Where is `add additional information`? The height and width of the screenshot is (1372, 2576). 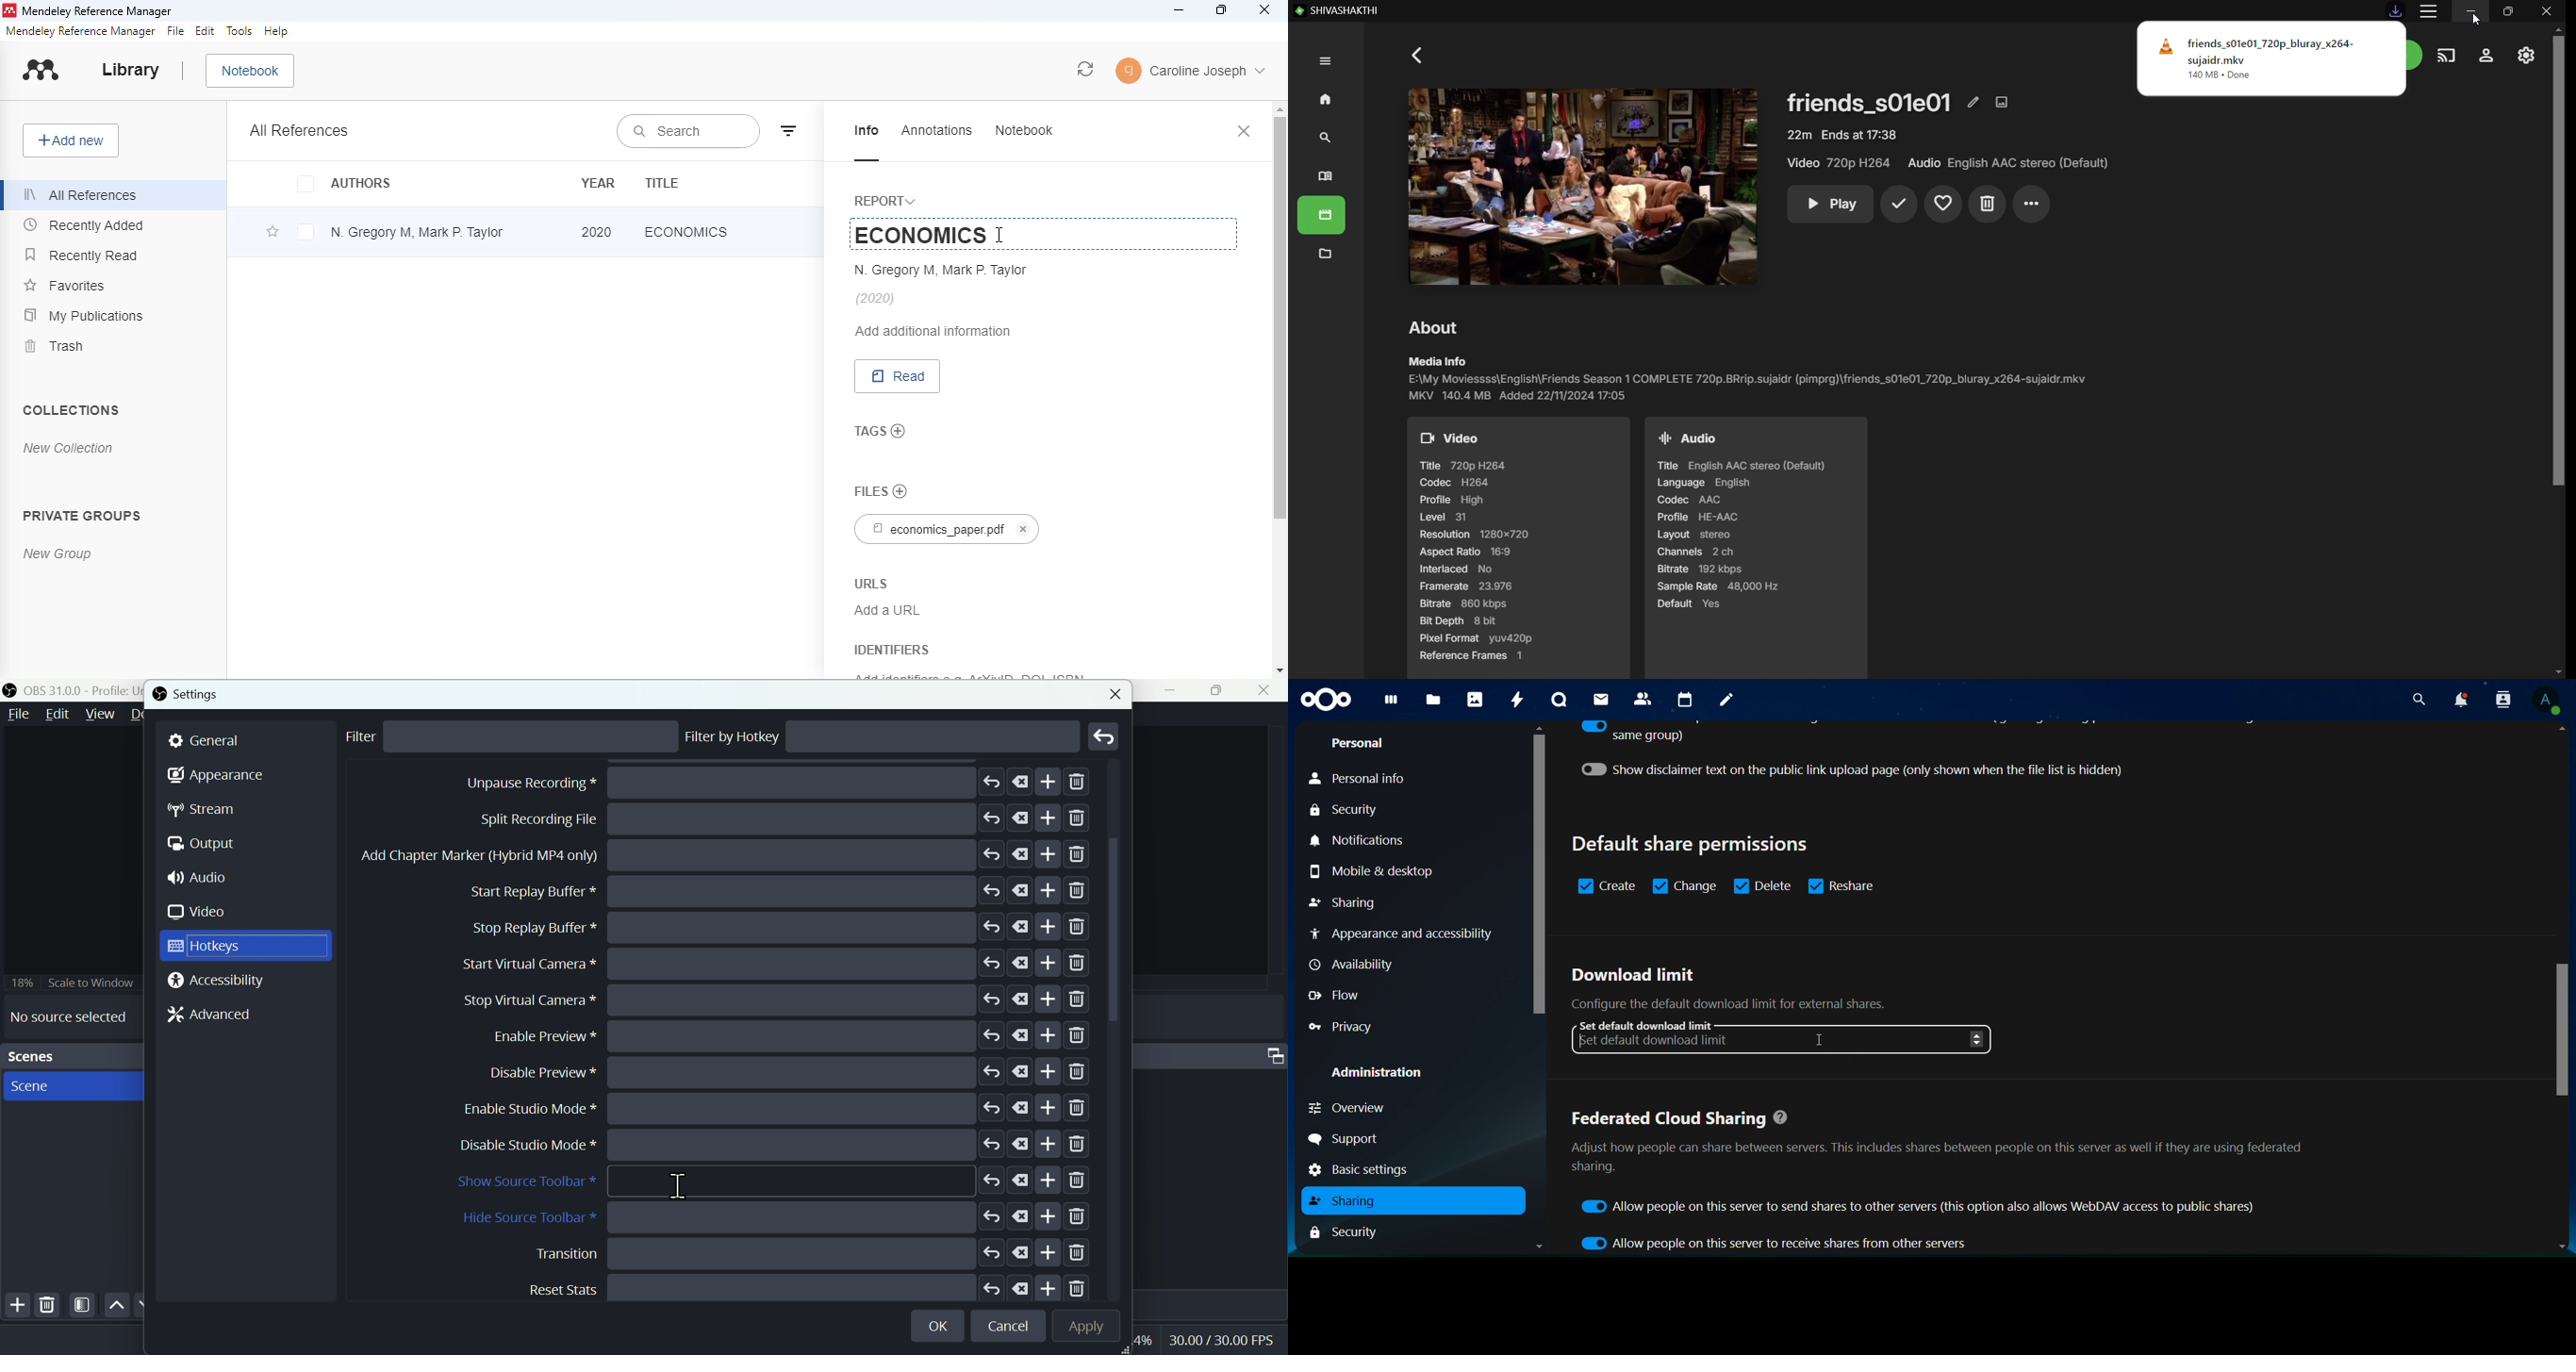
add additional information is located at coordinates (935, 331).